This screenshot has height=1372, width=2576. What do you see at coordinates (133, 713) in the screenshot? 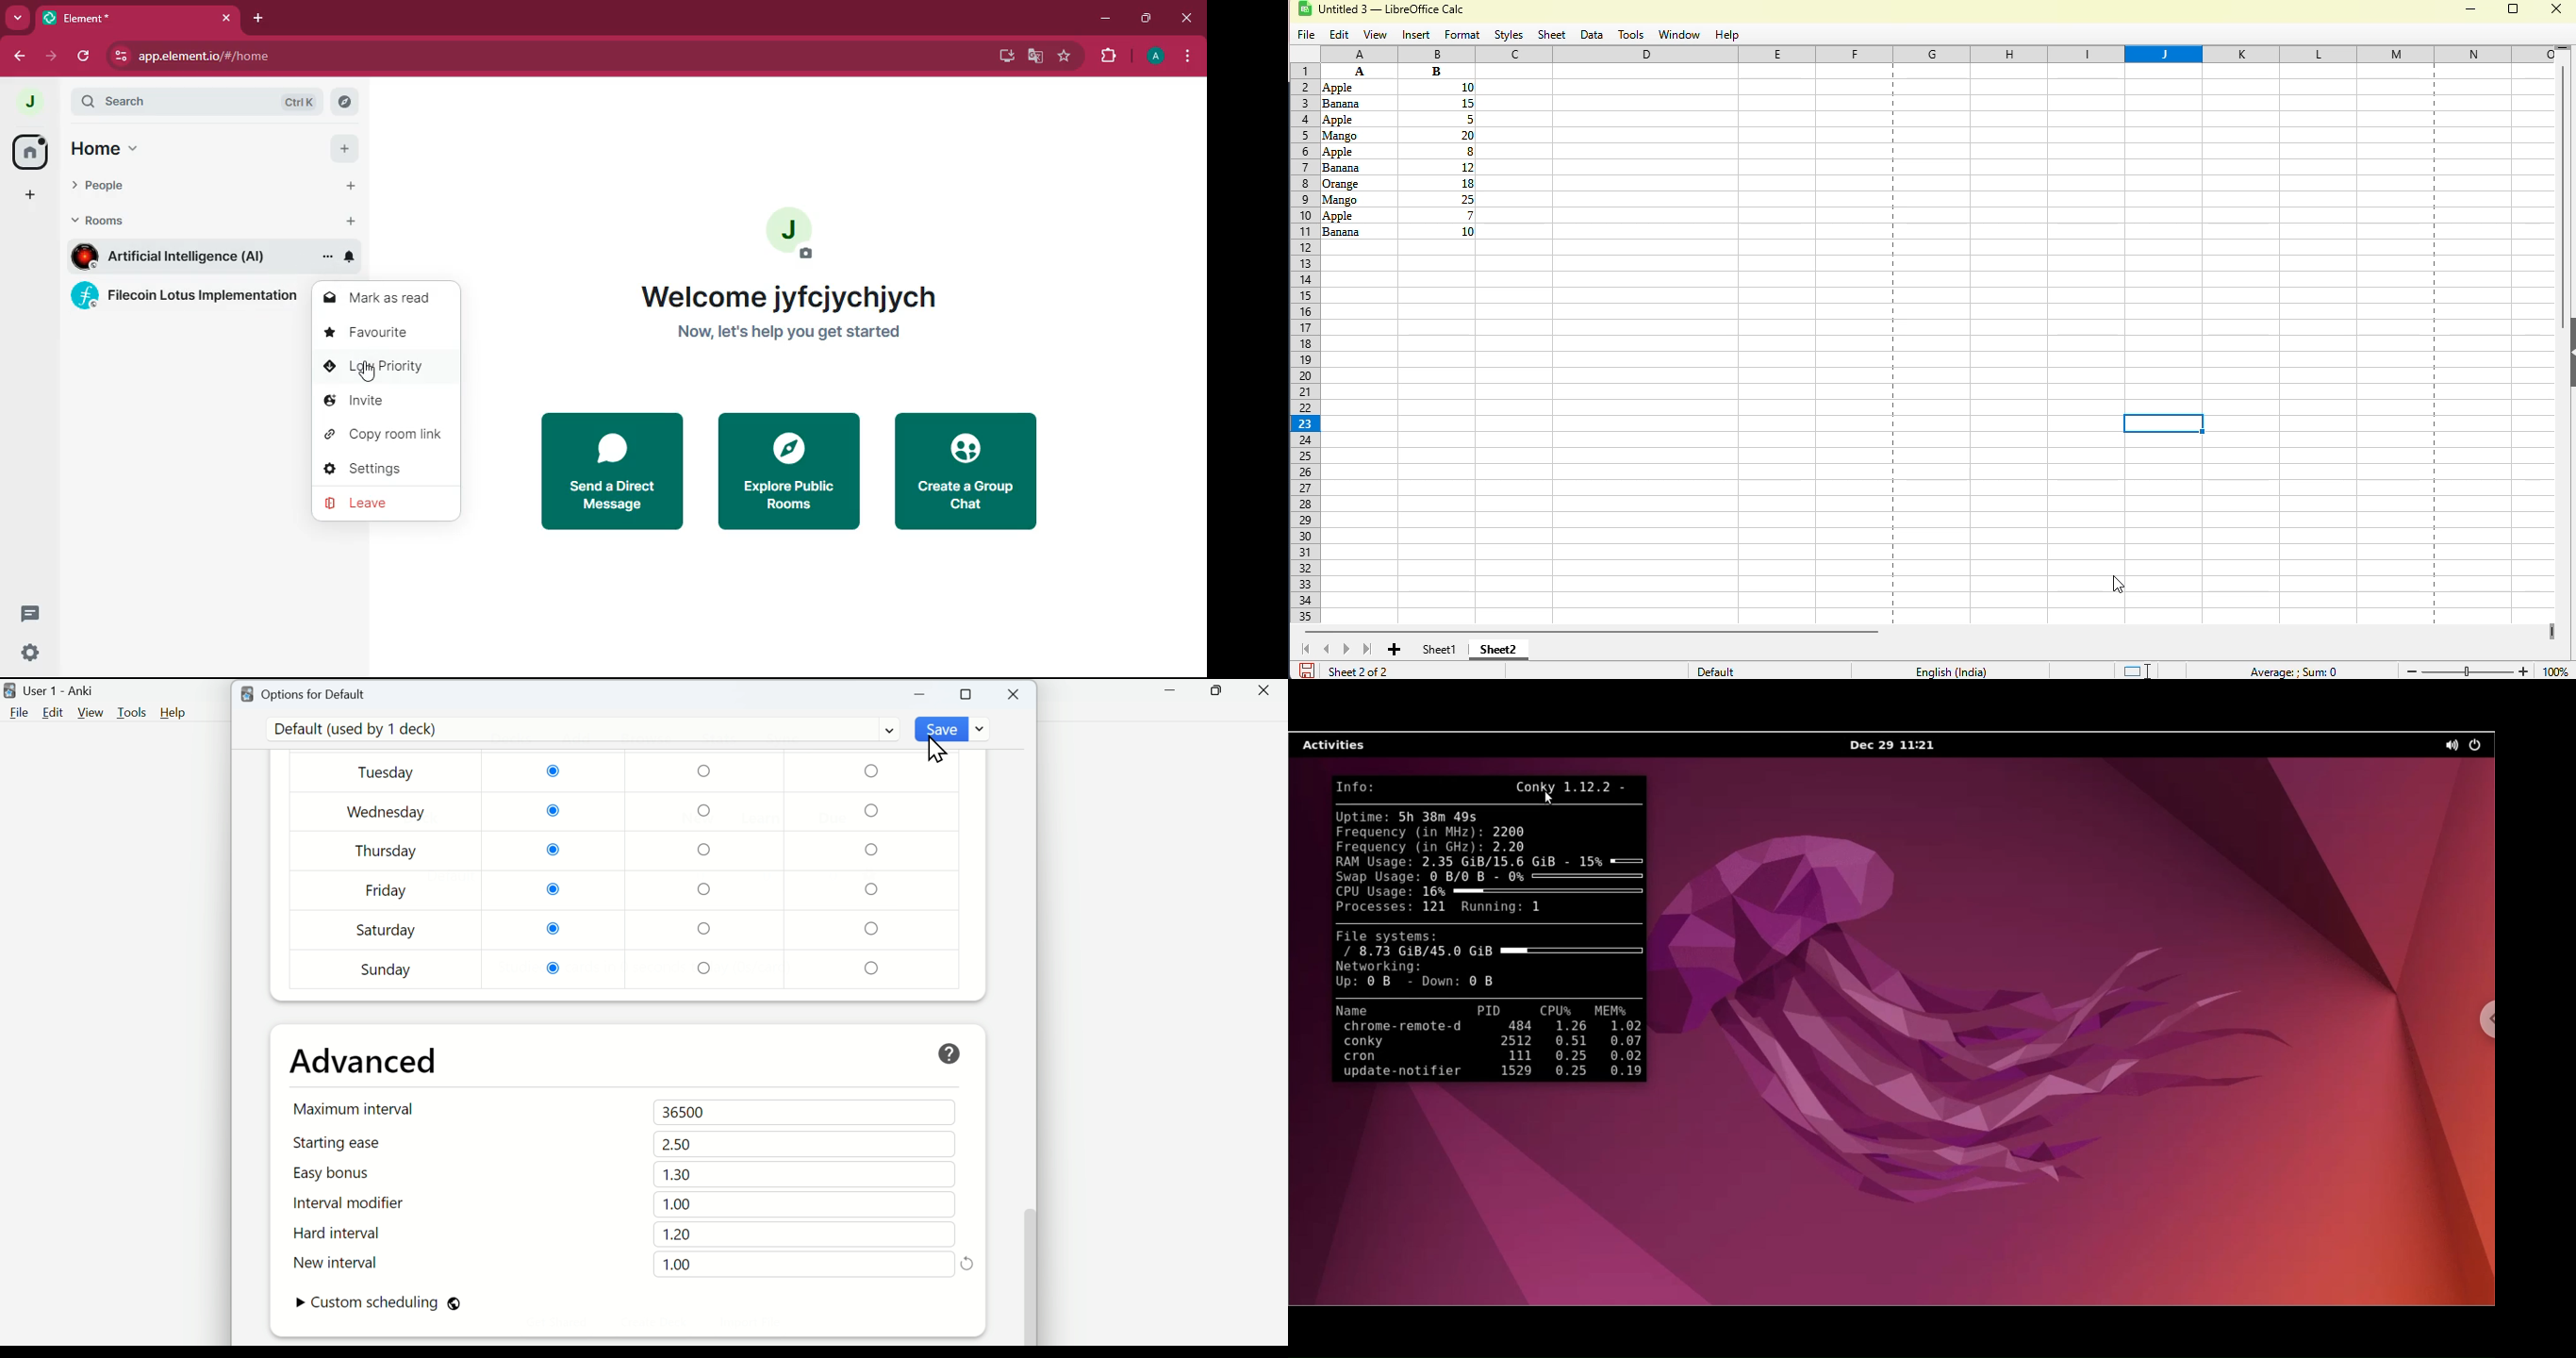
I see `Tools` at bounding box center [133, 713].